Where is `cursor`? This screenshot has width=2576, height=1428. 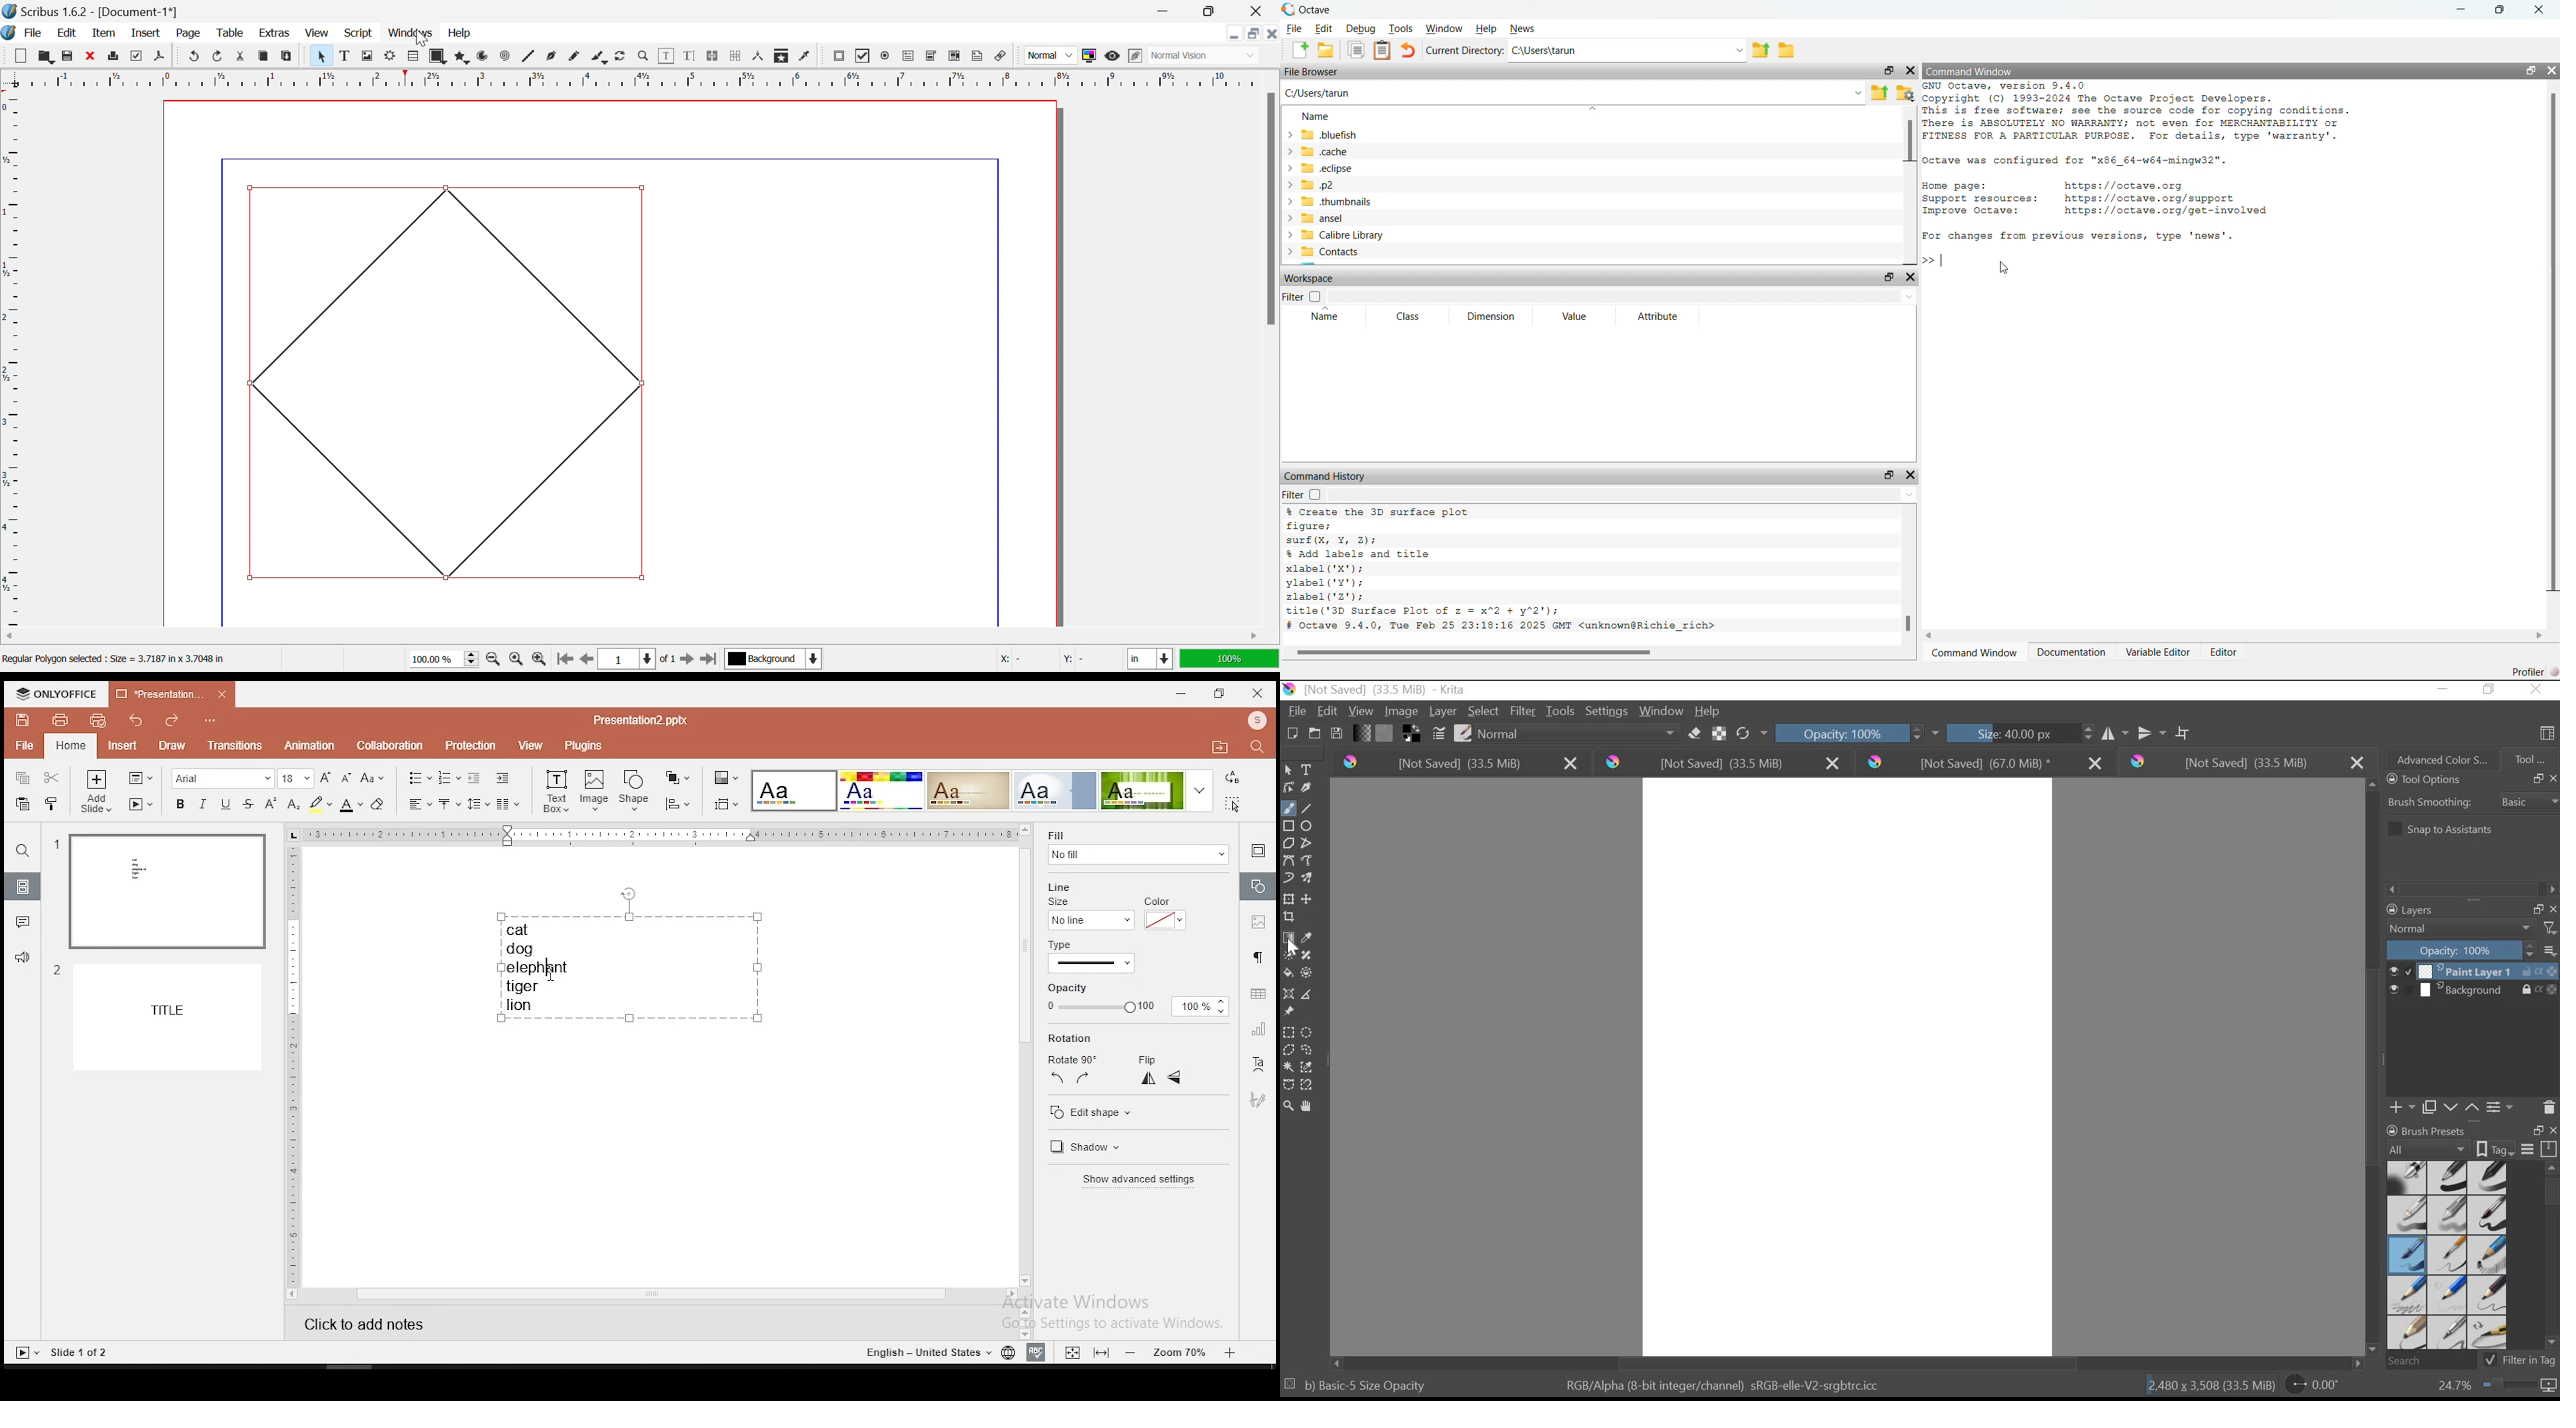
cursor is located at coordinates (1293, 946).